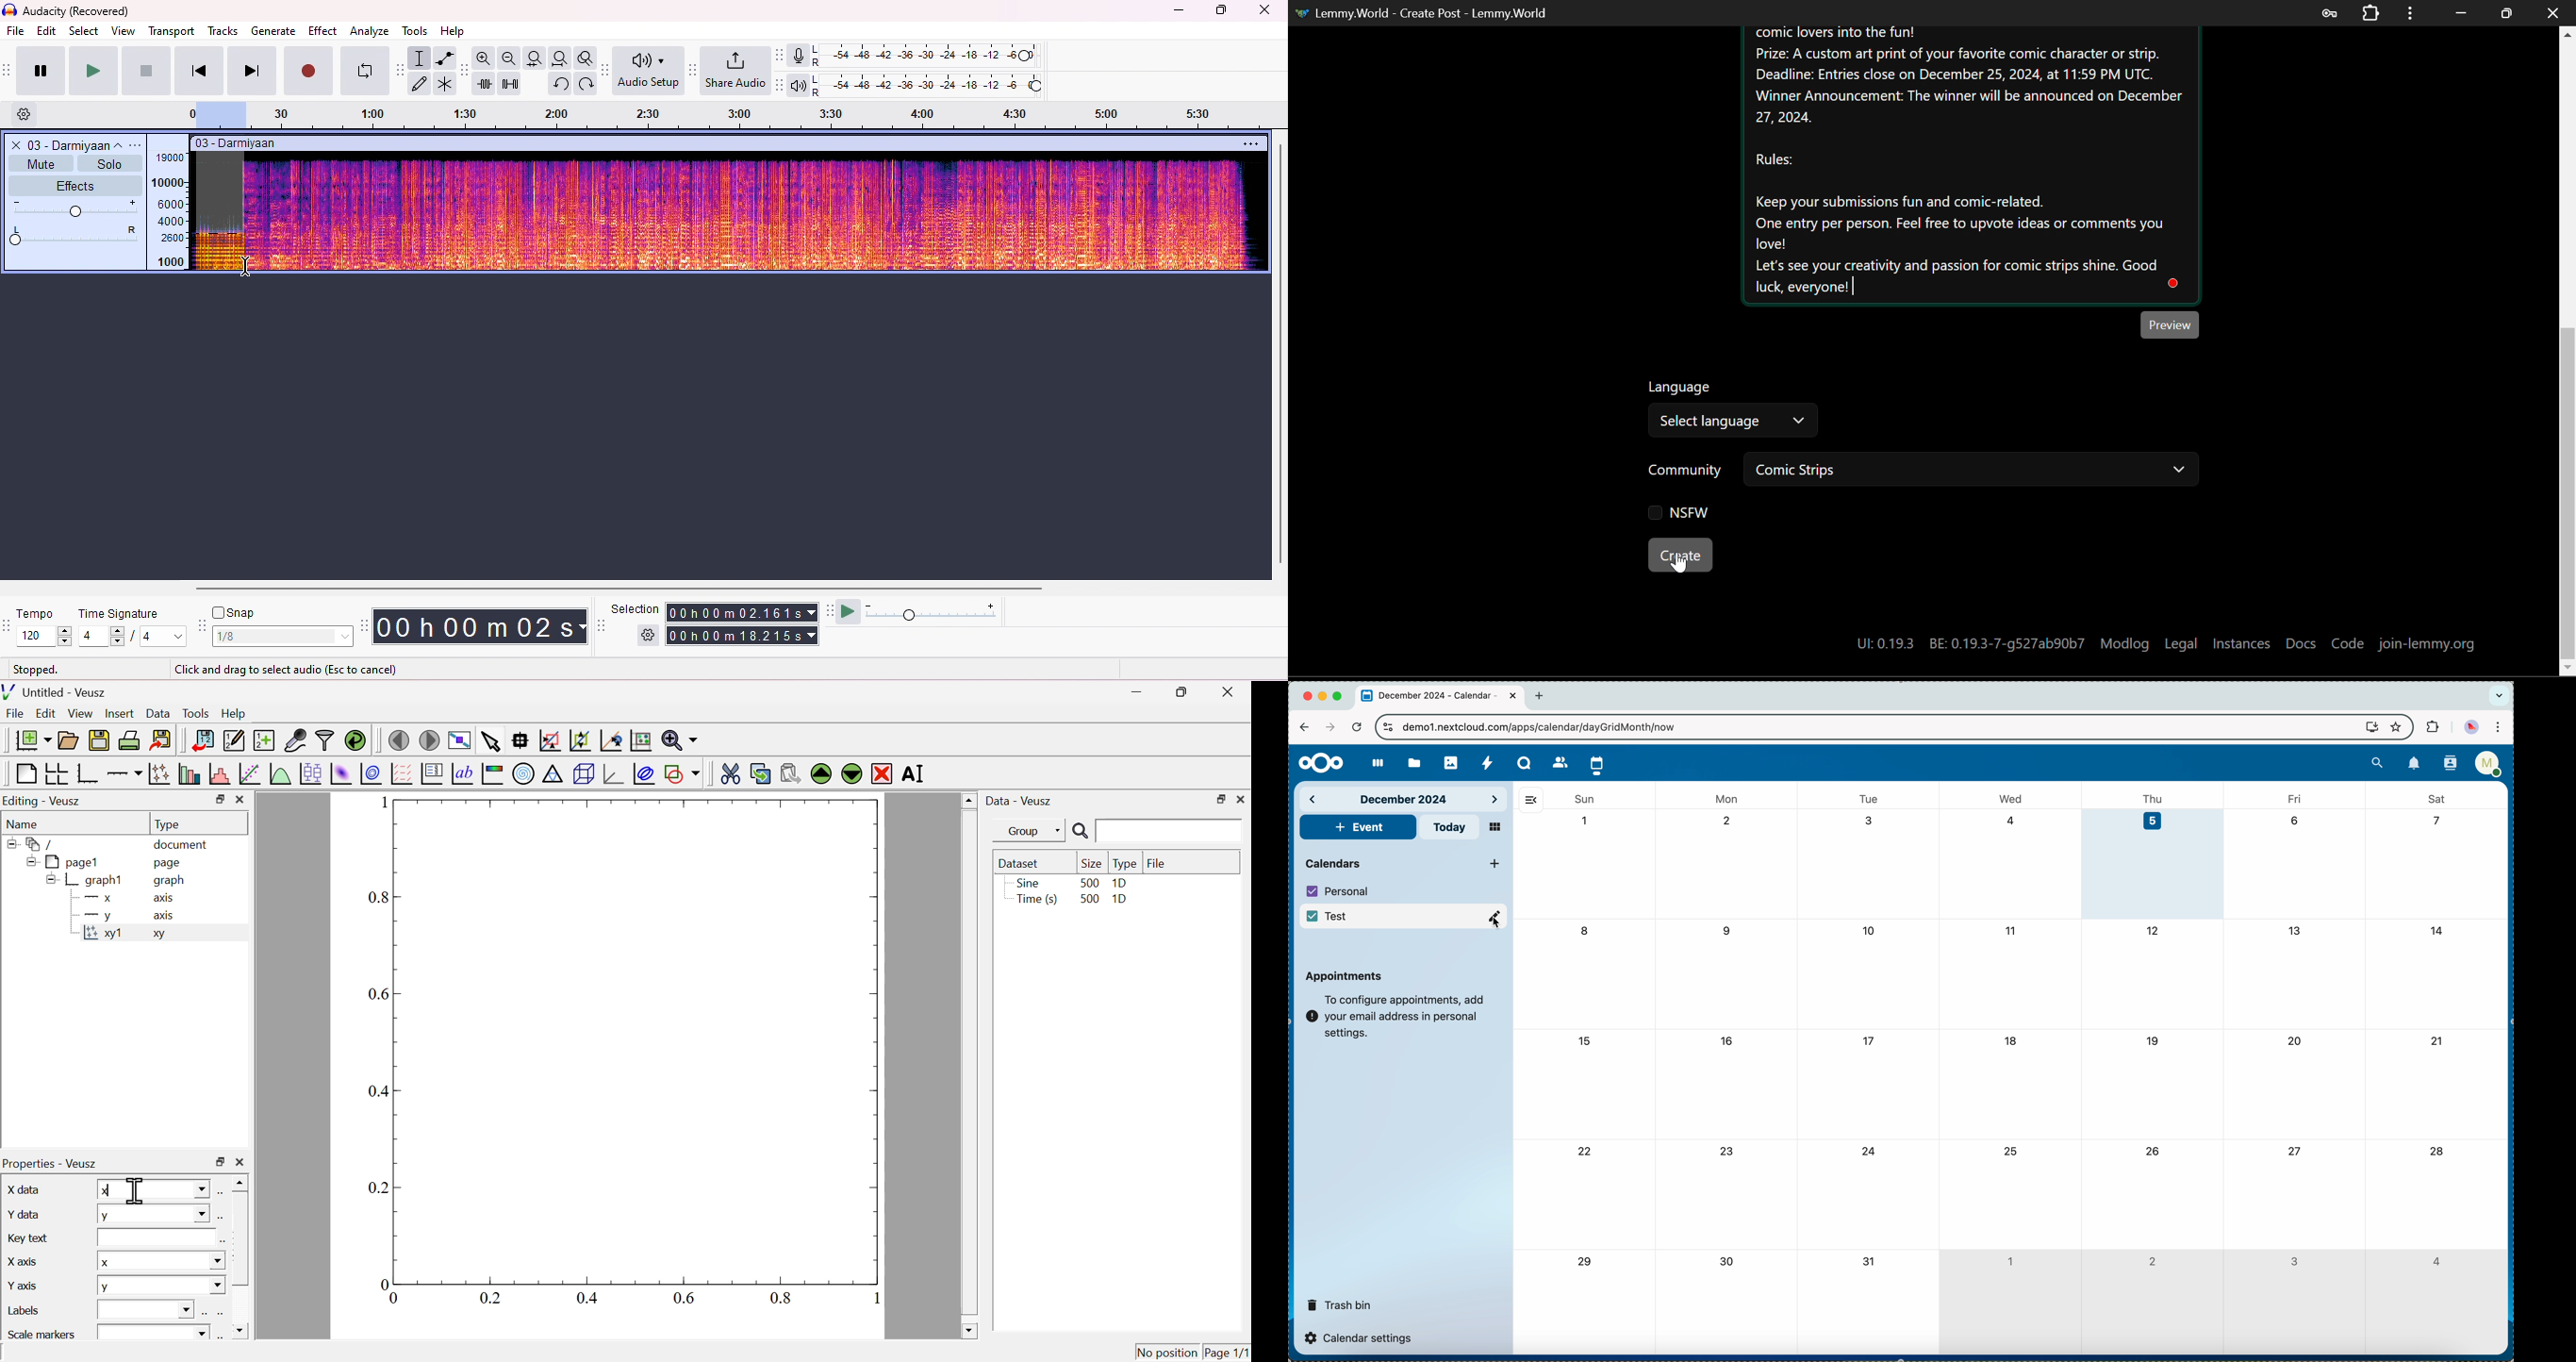  I want to click on tempo, so click(41, 613).